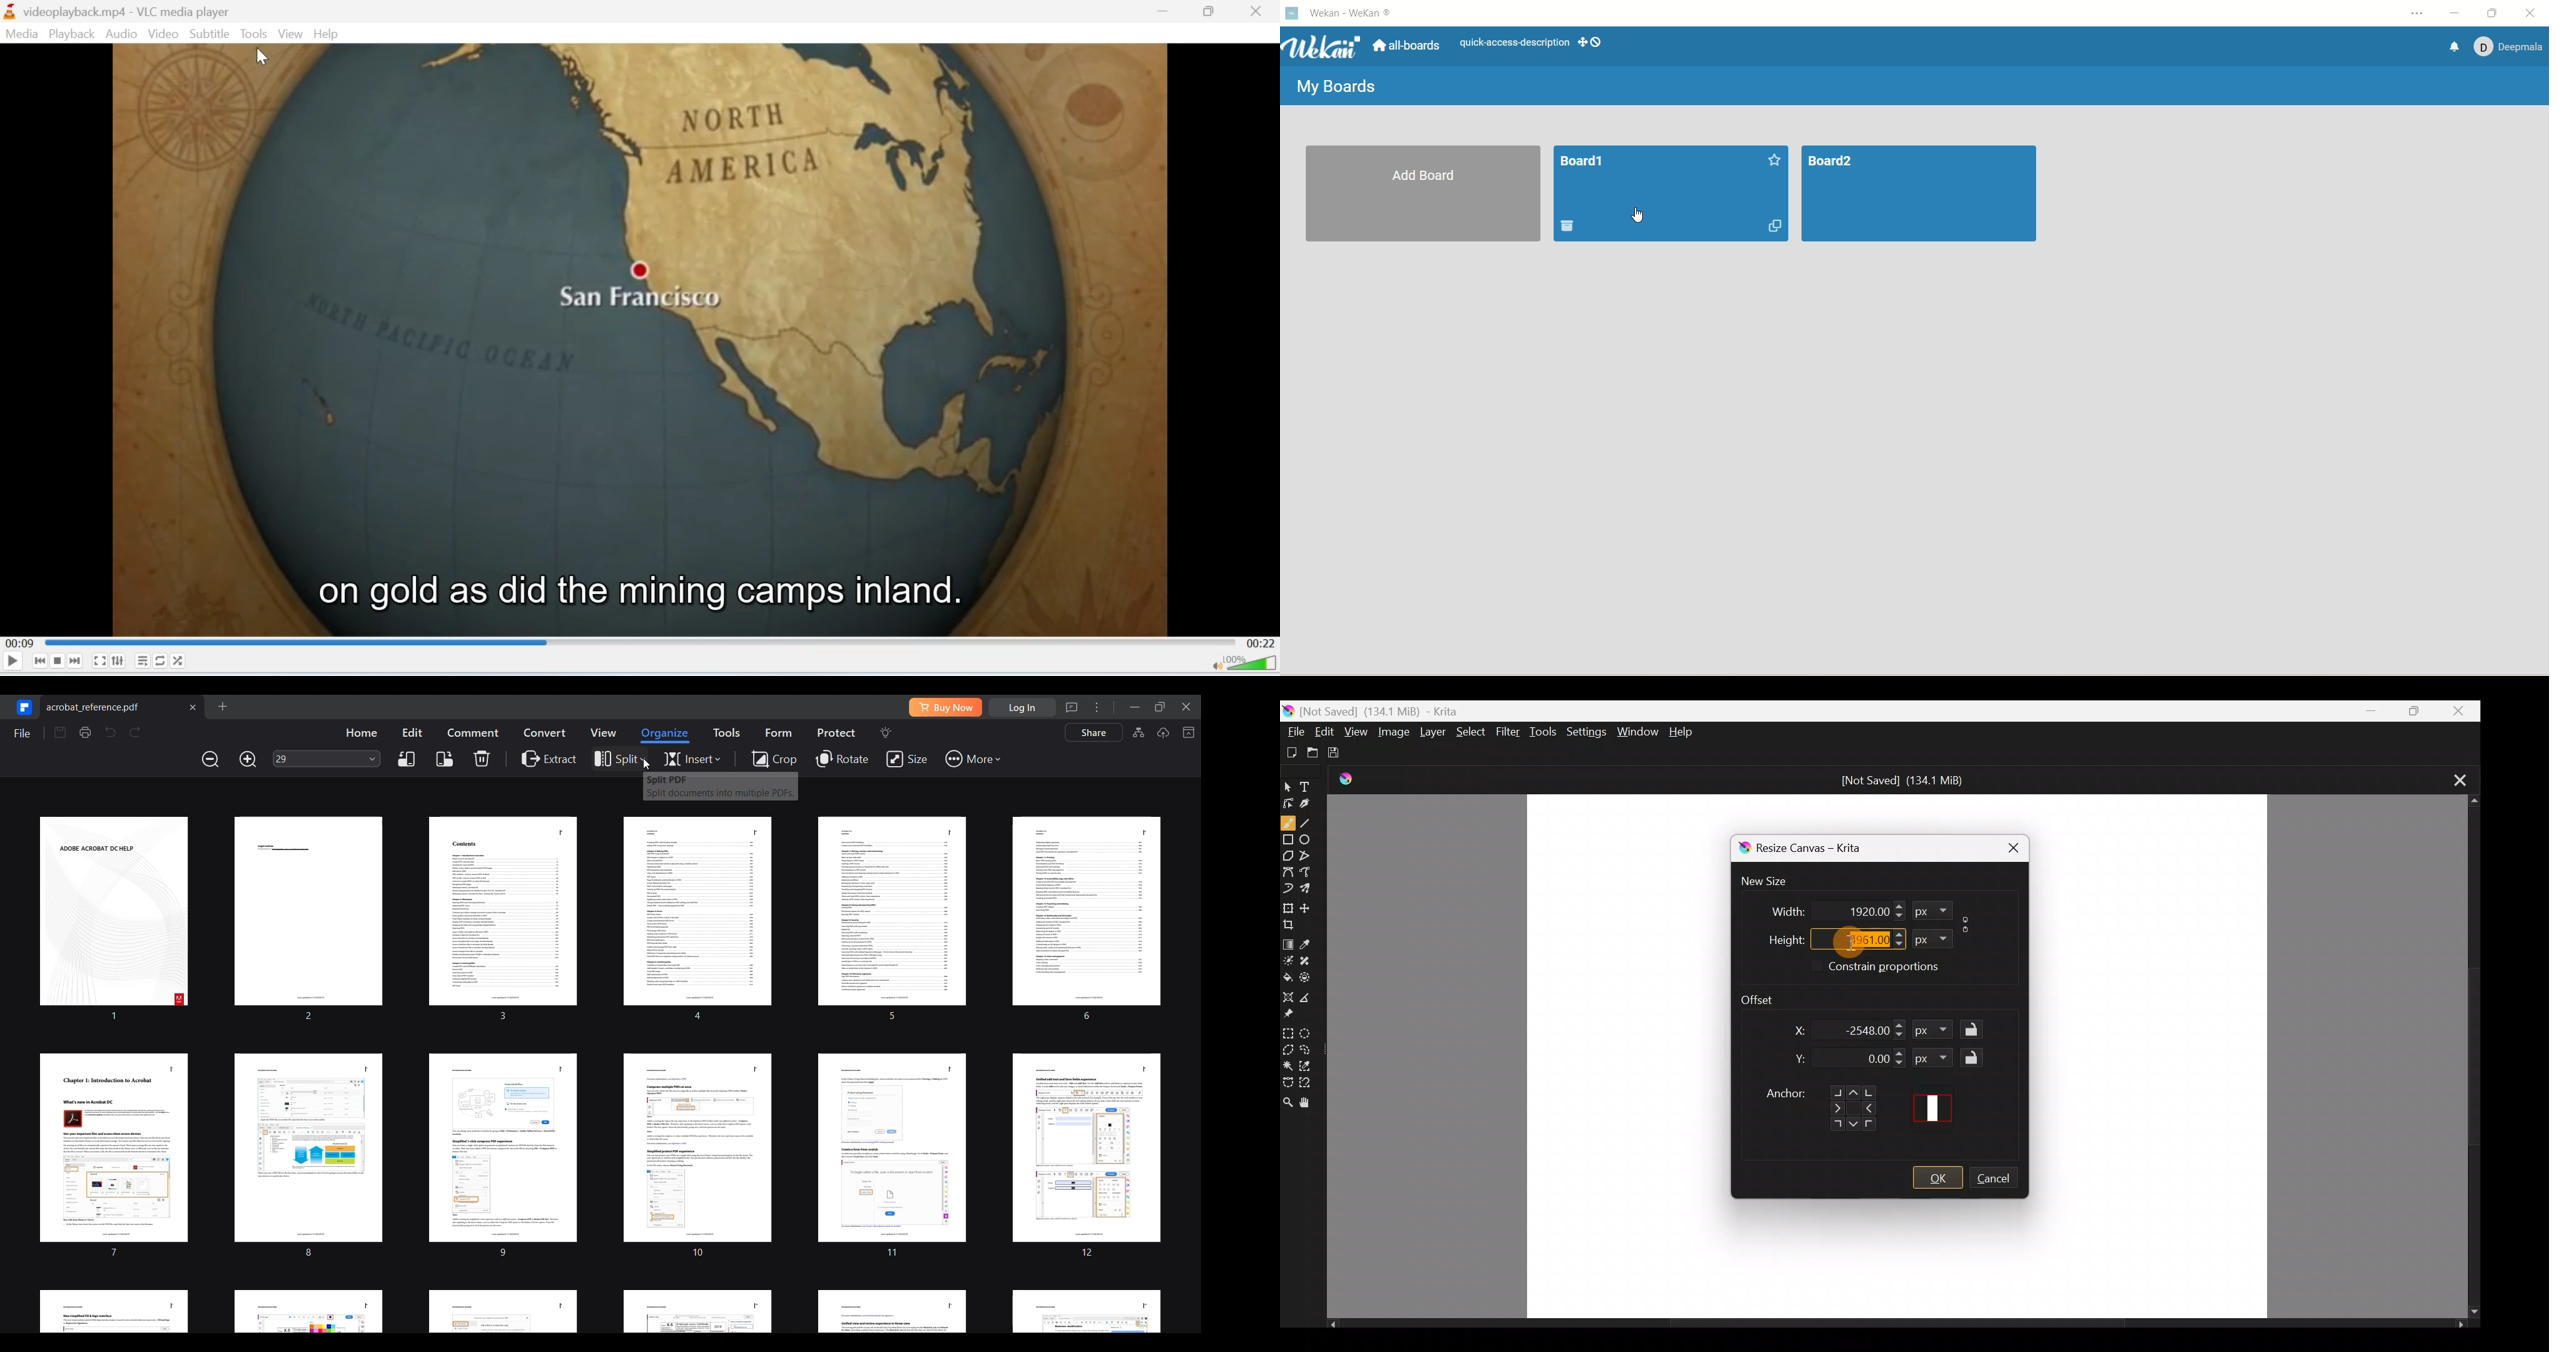  What do you see at coordinates (178, 661) in the screenshot?
I see `Shuffle` at bounding box center [178, 661].